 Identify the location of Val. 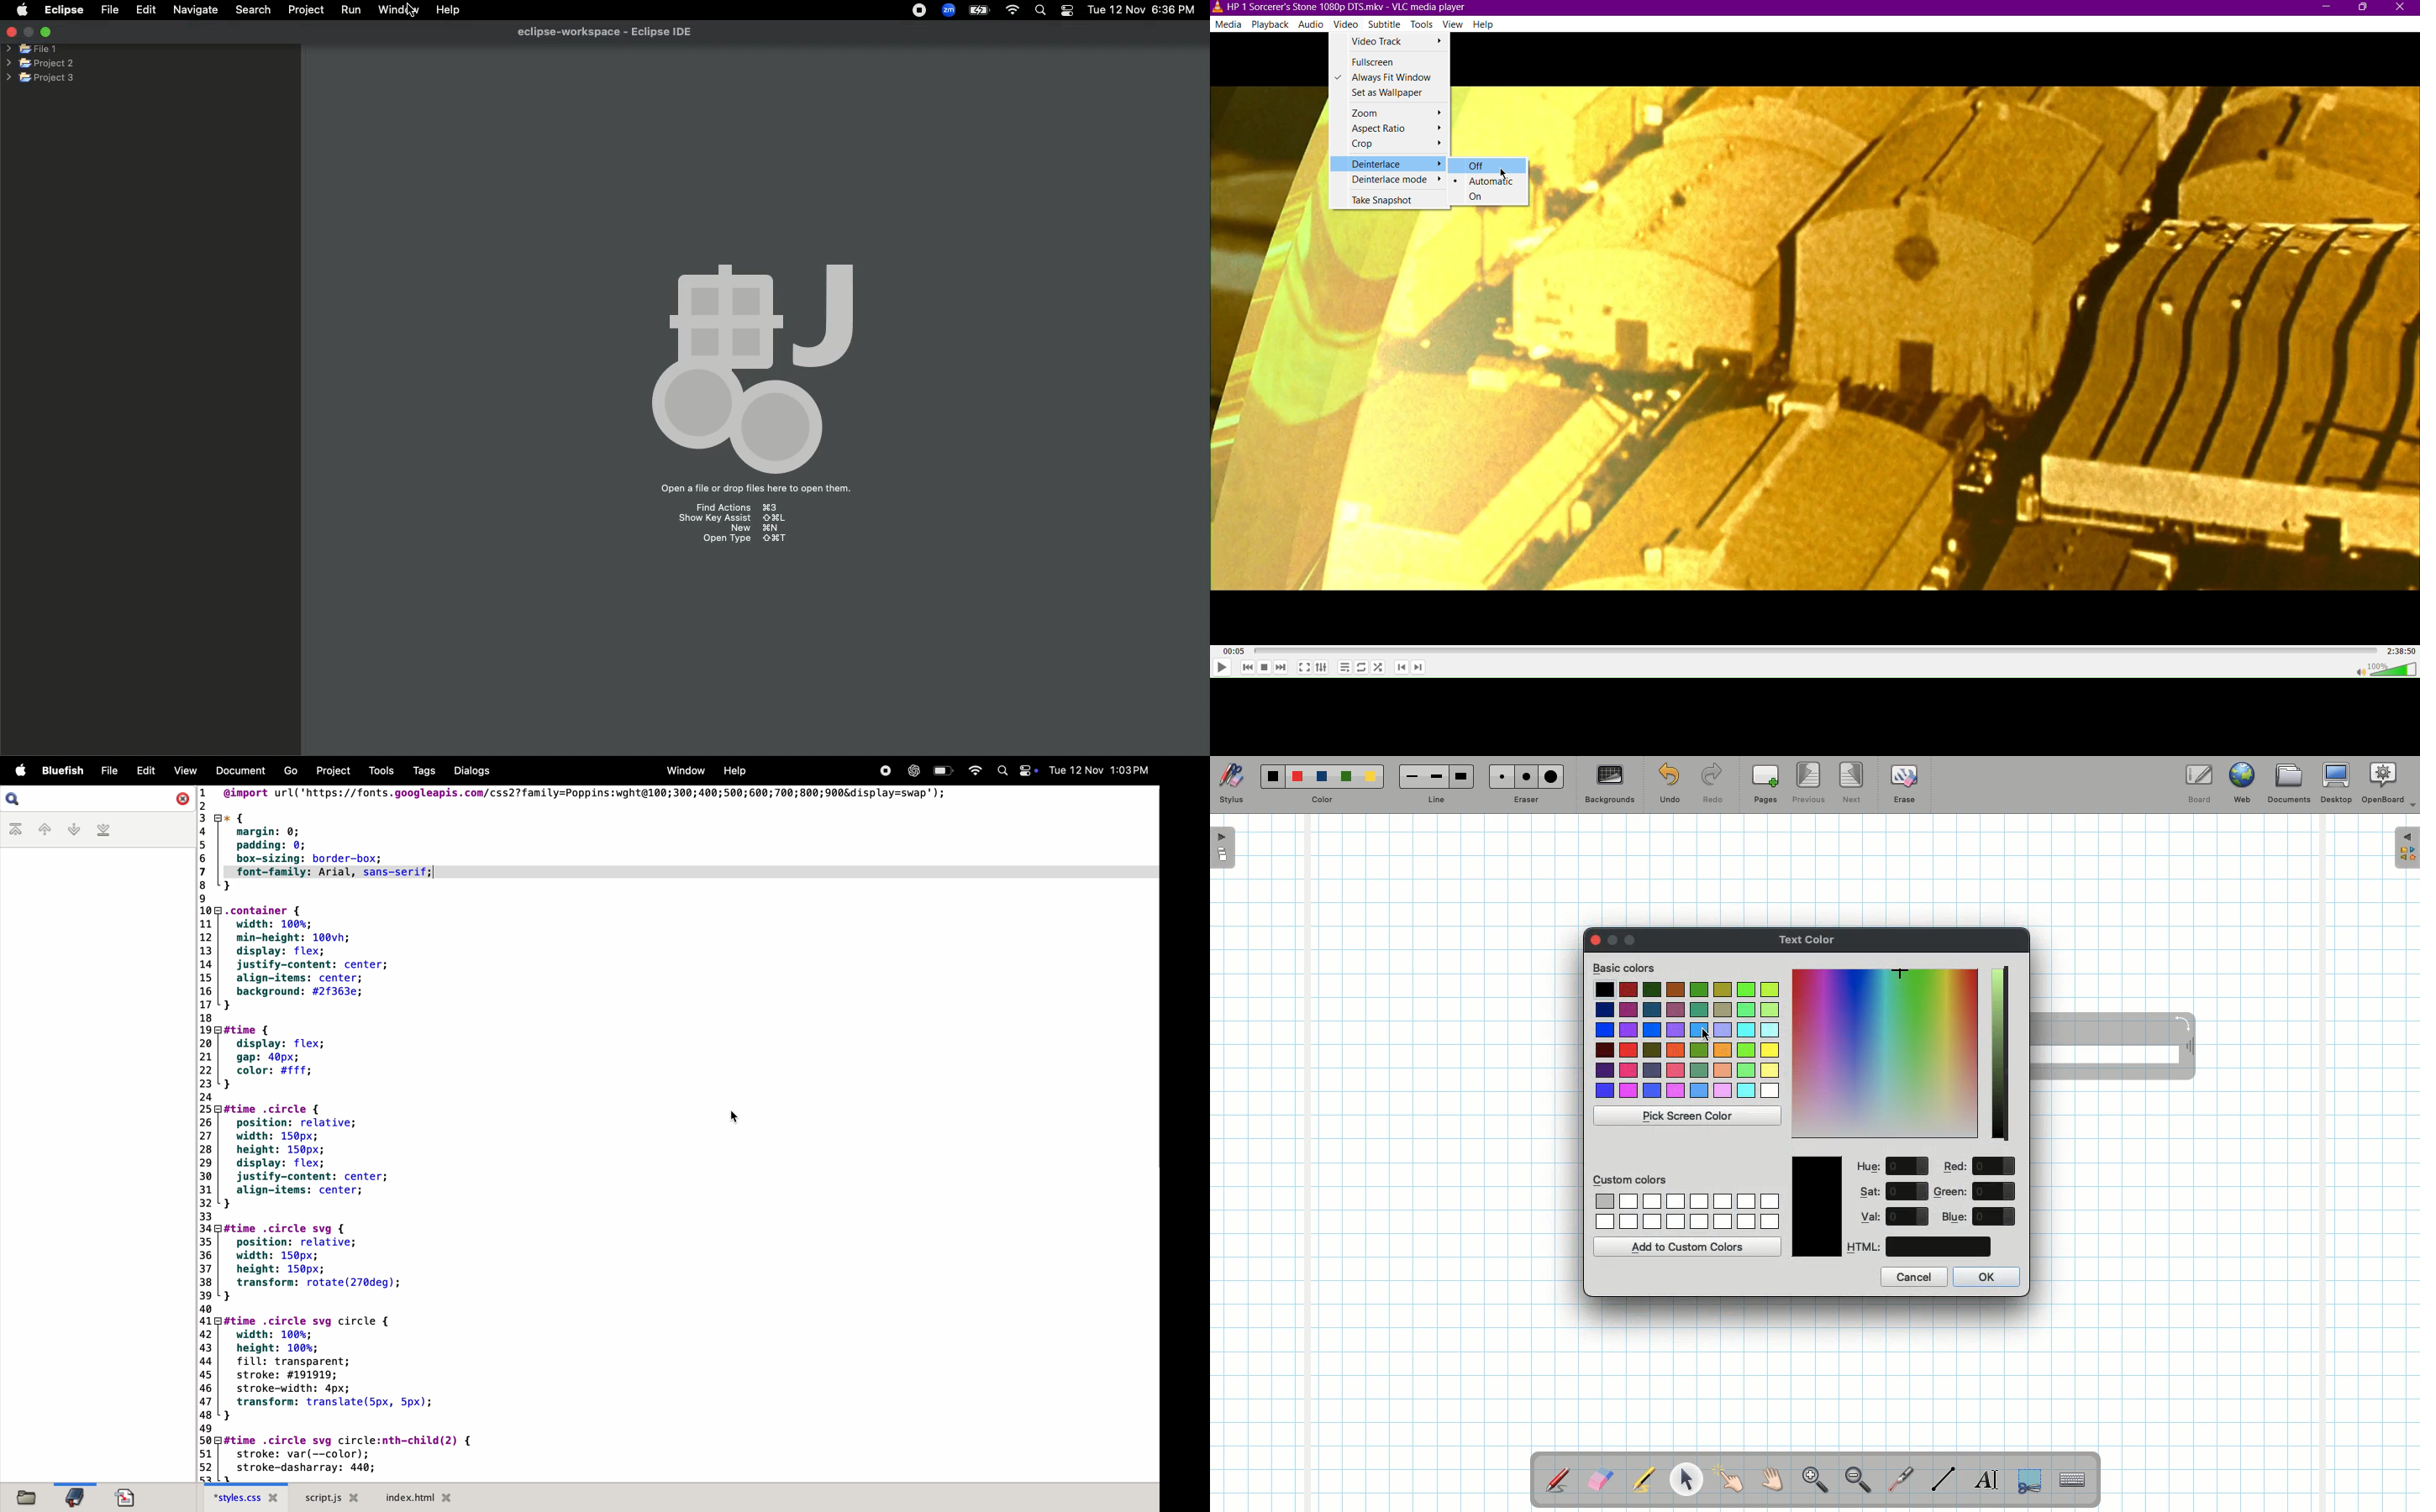
(1870, 1216).